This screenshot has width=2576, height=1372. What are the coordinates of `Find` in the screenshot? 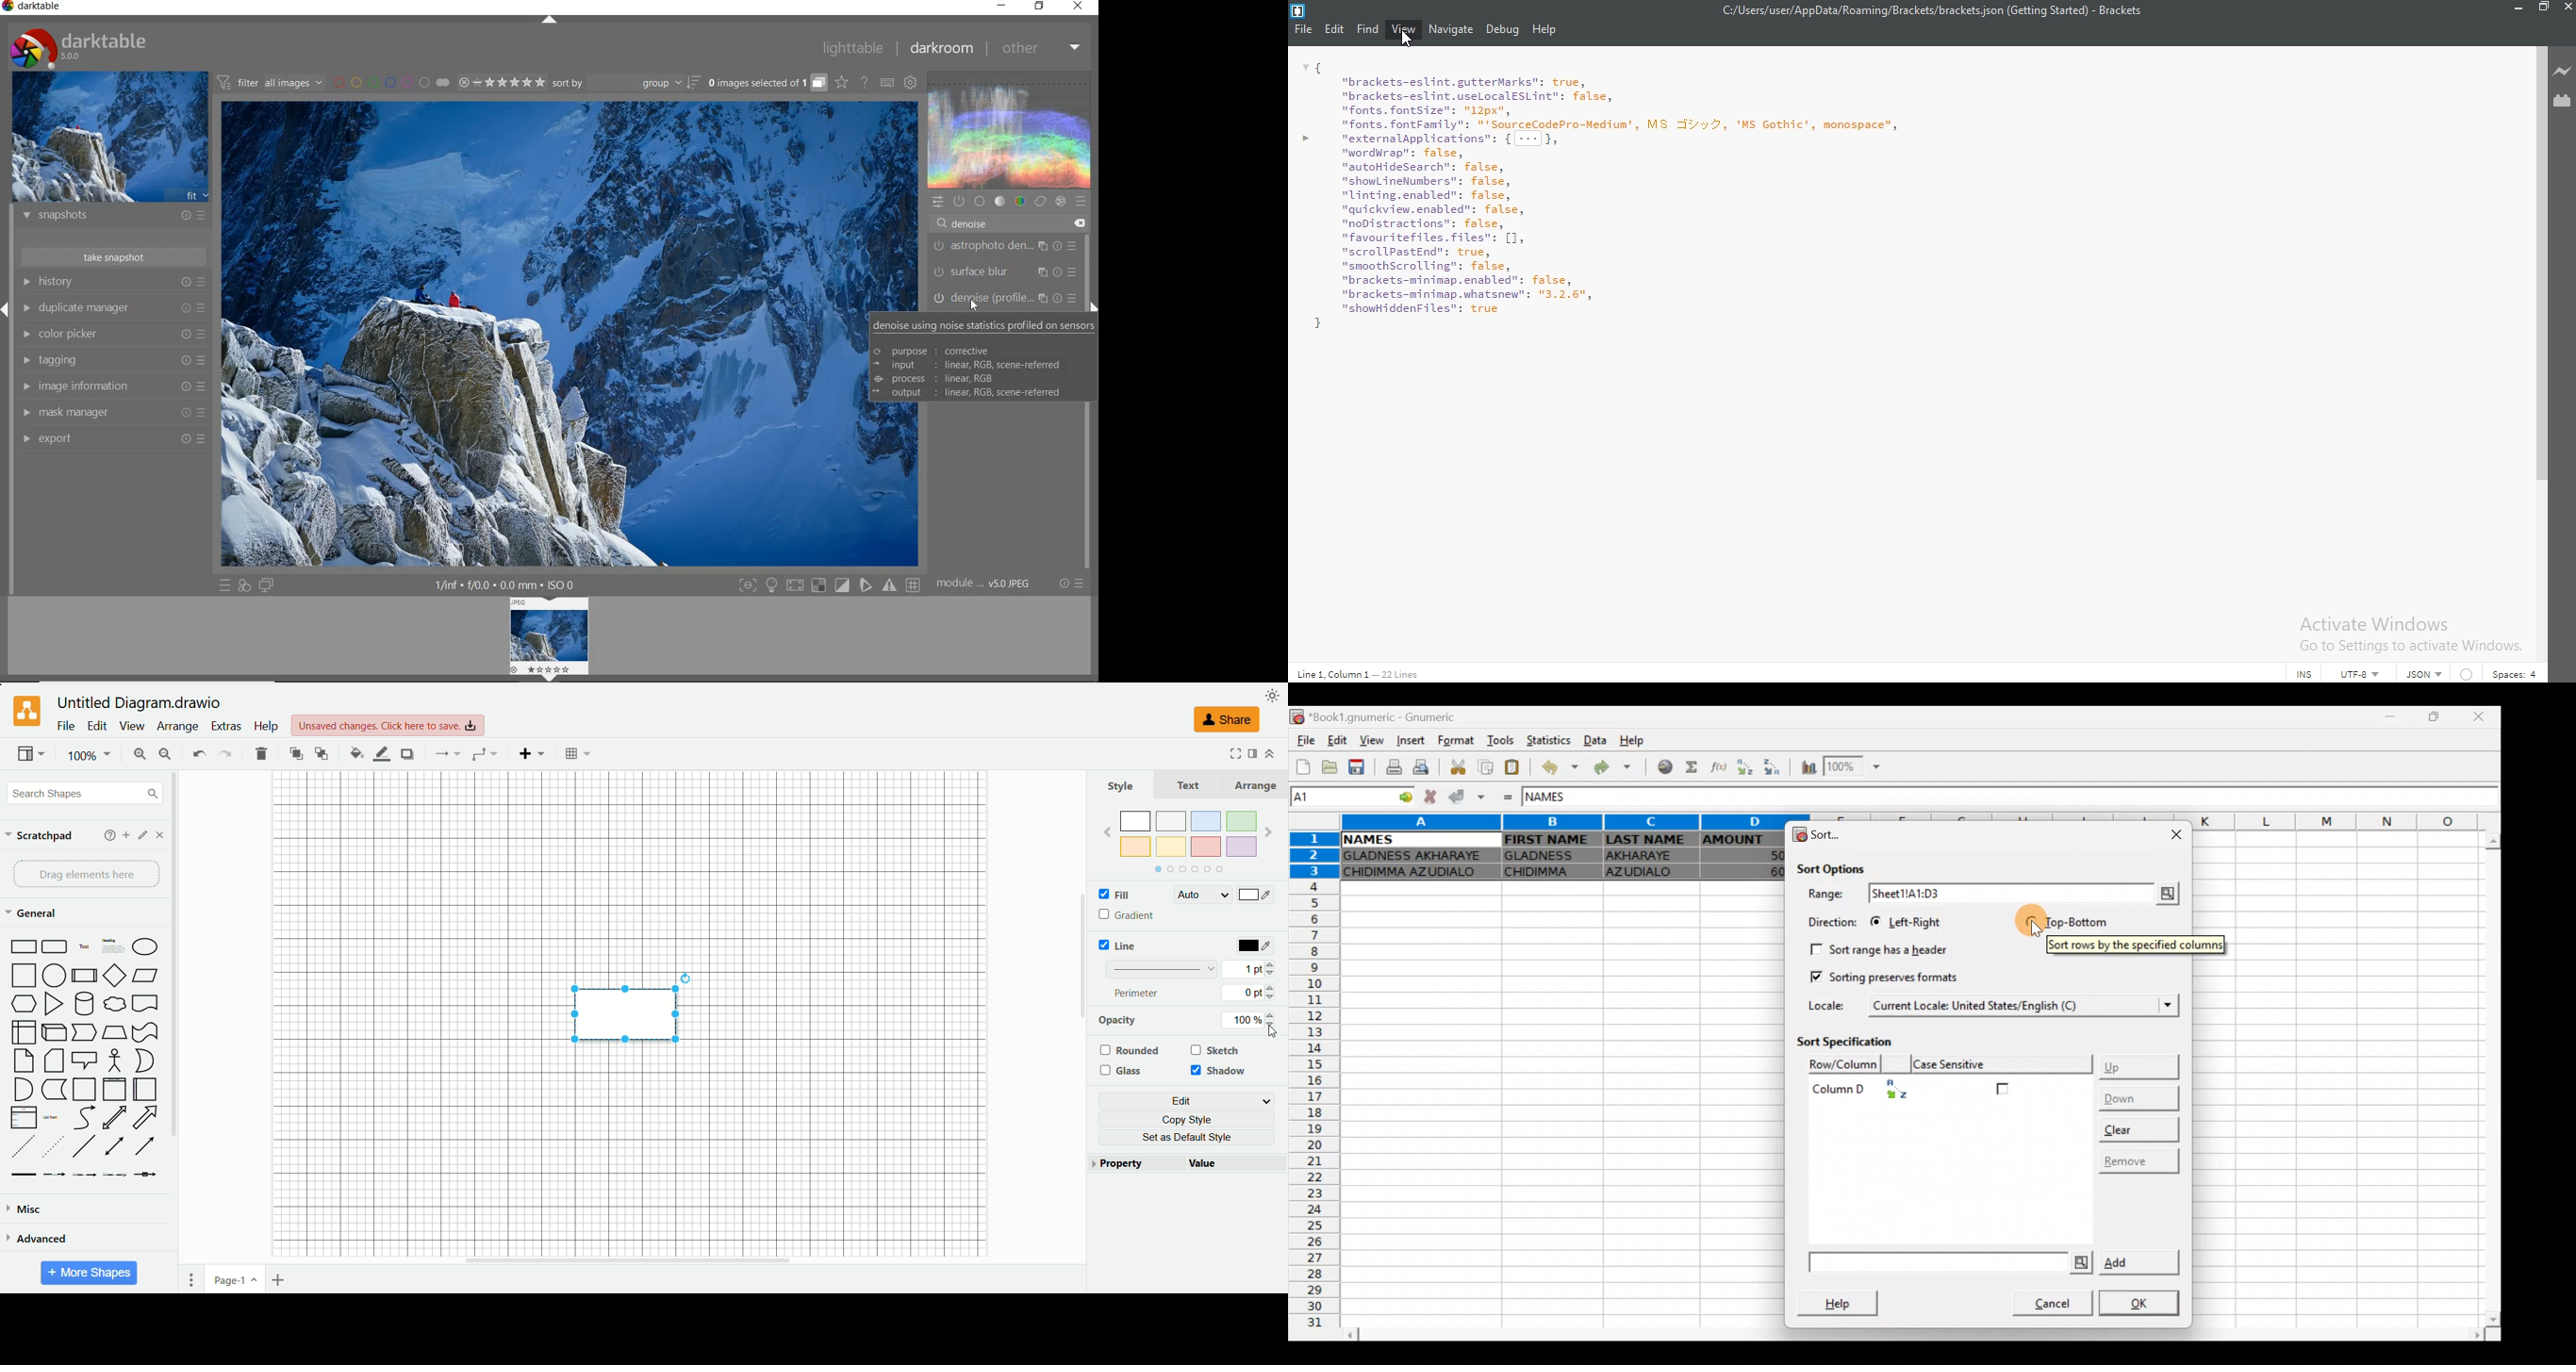 It's located at (1368, 28).